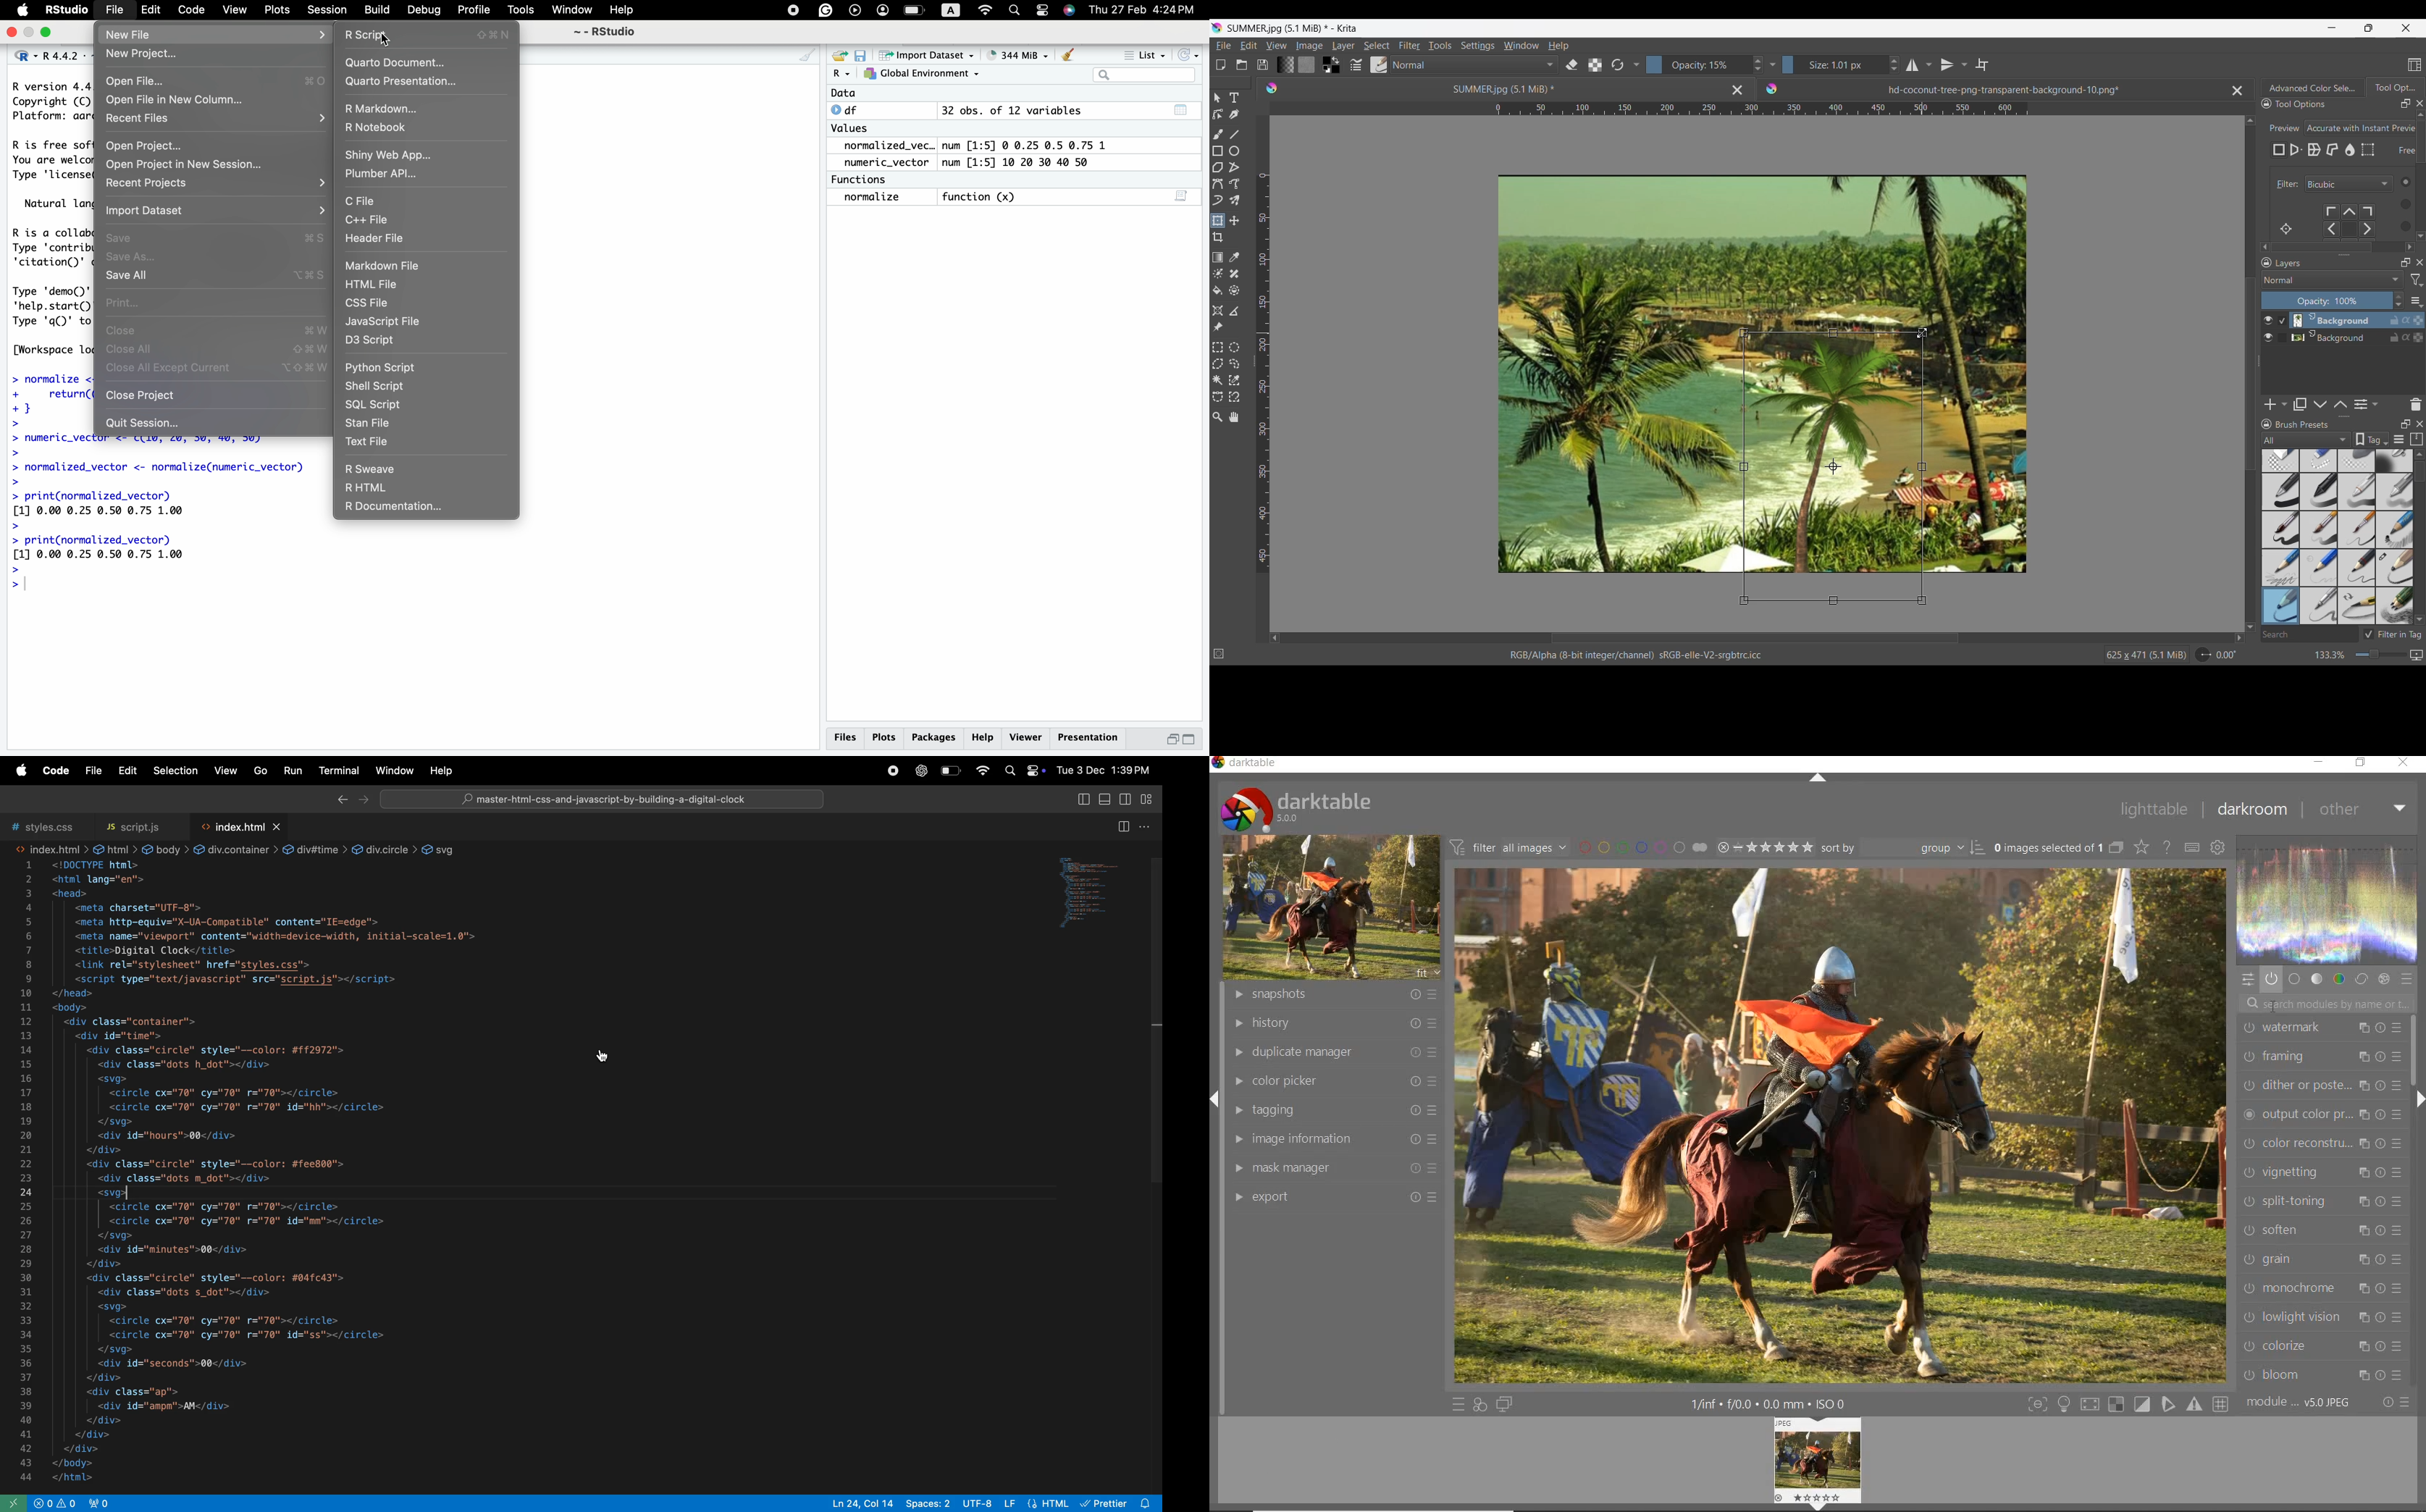 This screenshot has height=1512, width=2436. I want to click on Rectangle tool, so click(1217, 151).